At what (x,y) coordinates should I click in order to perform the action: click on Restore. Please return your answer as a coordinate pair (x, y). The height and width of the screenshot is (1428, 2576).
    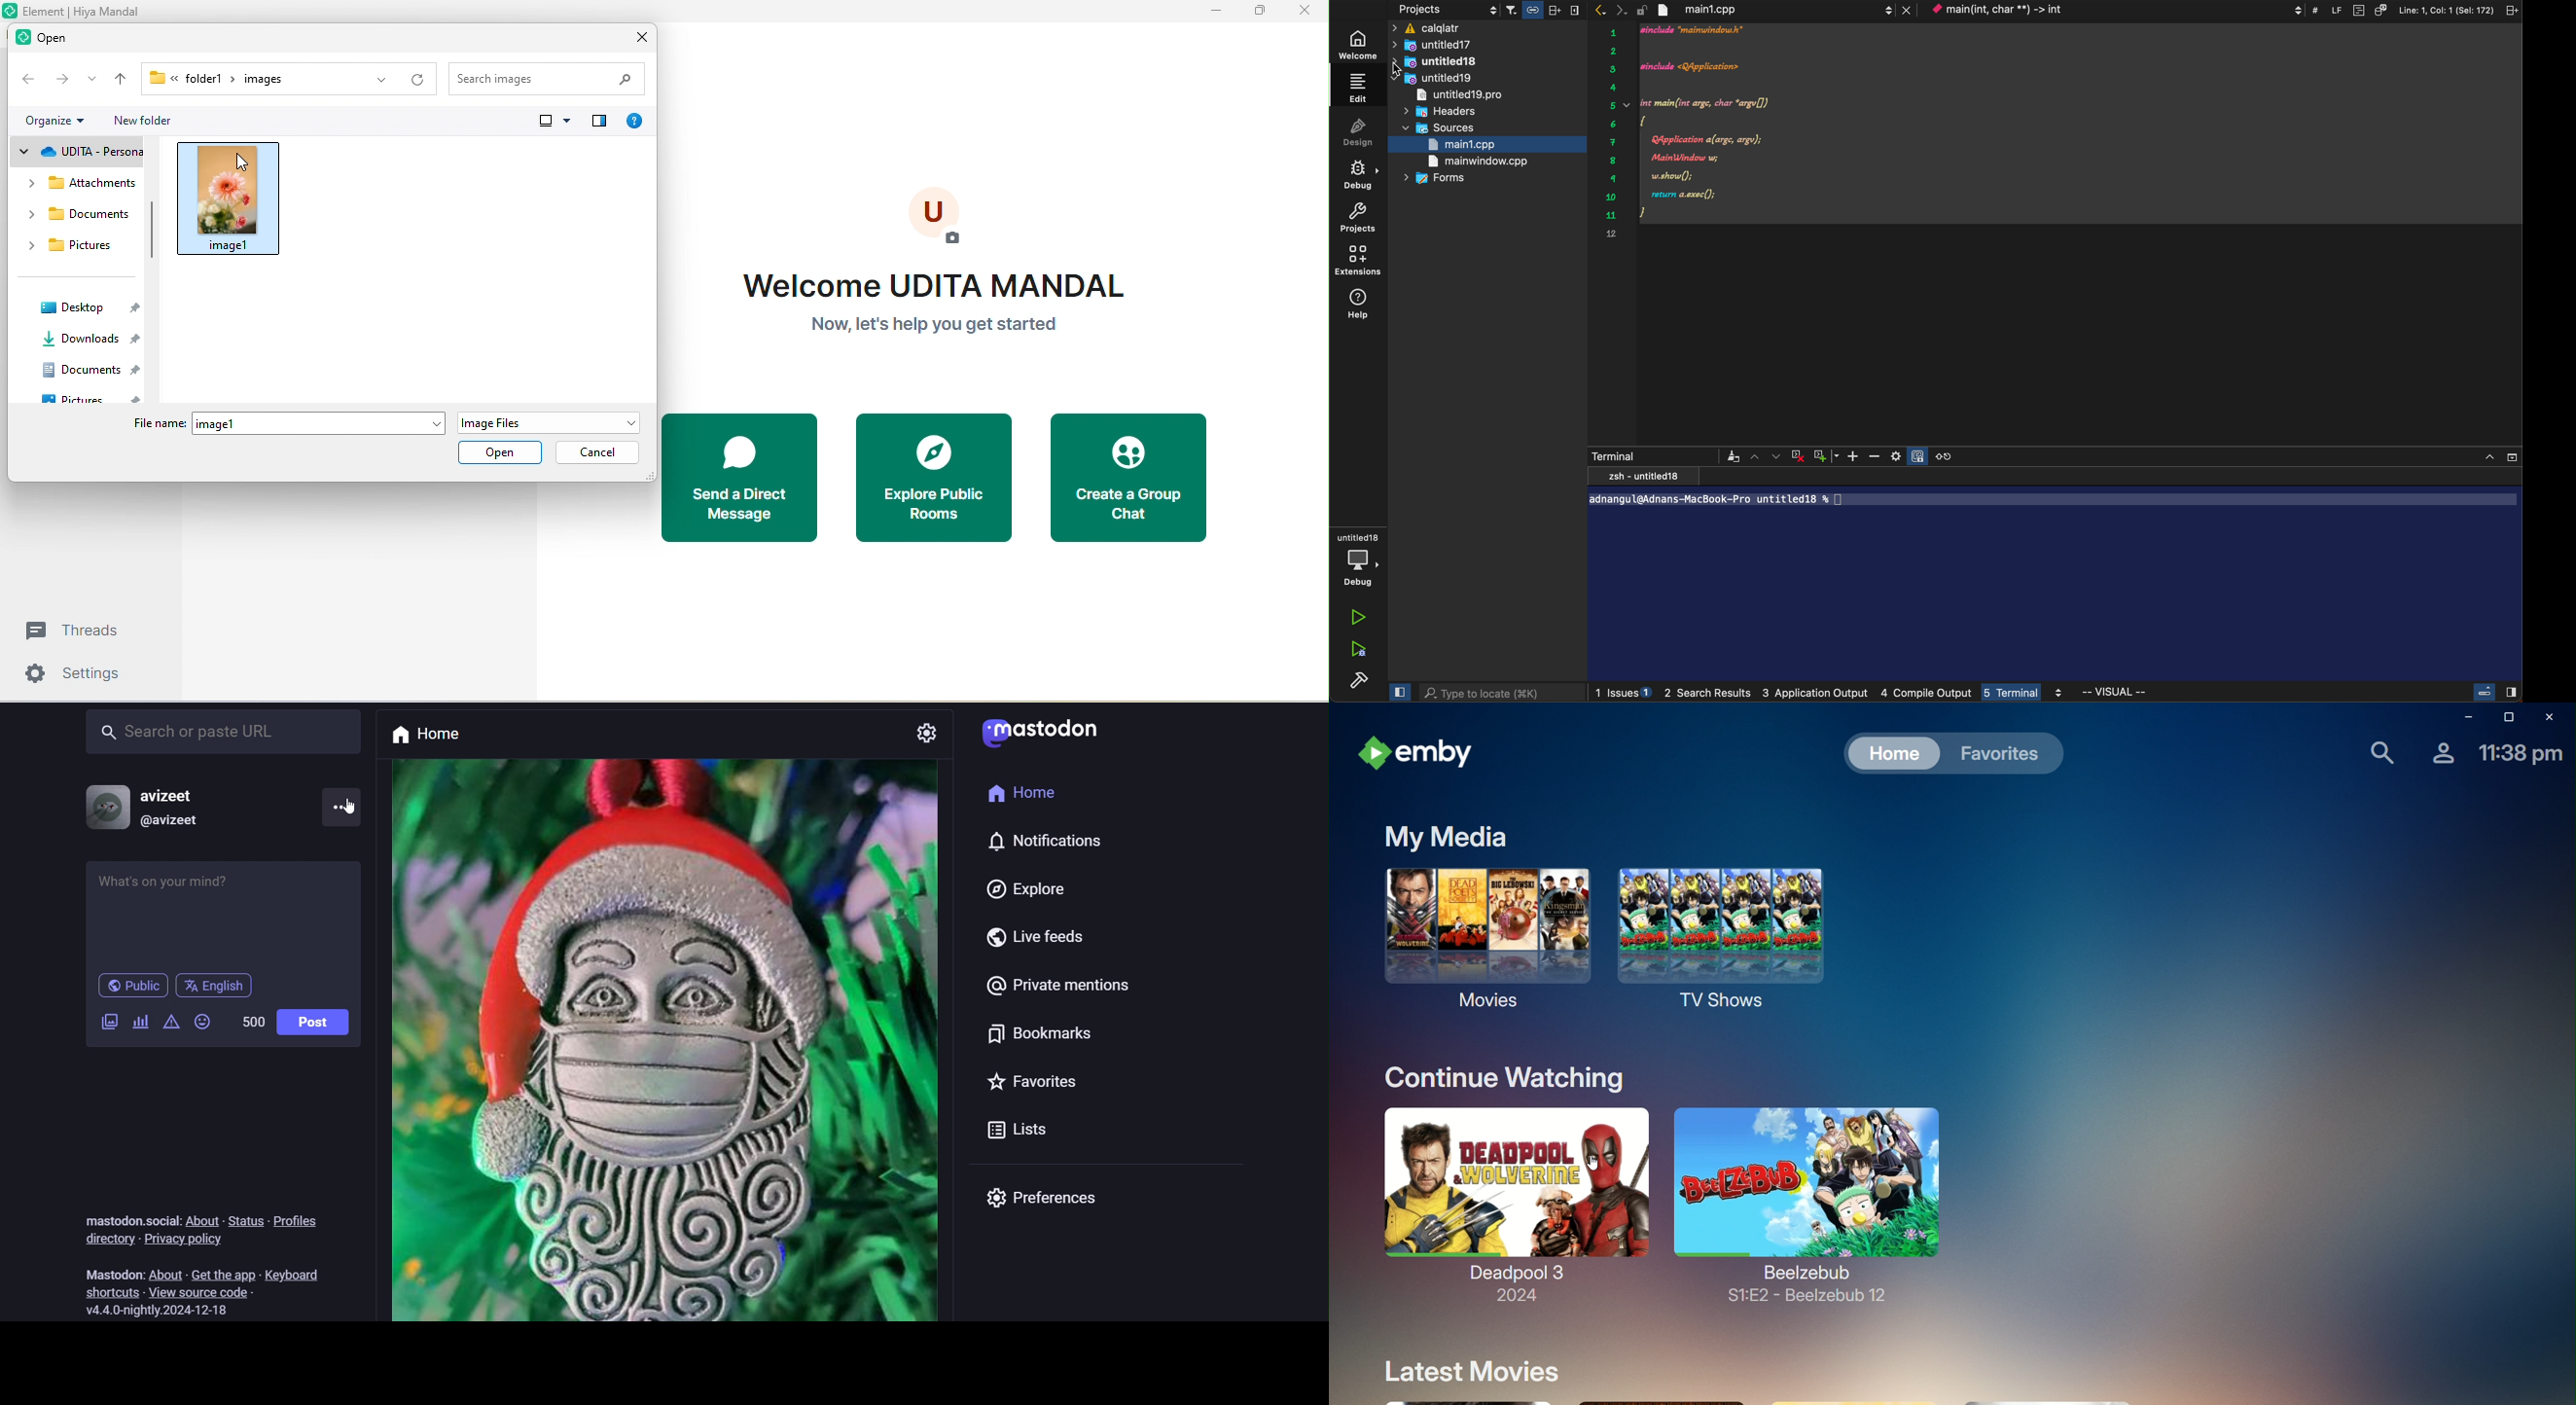
    Looking at the image, I should click on (2503, 717).